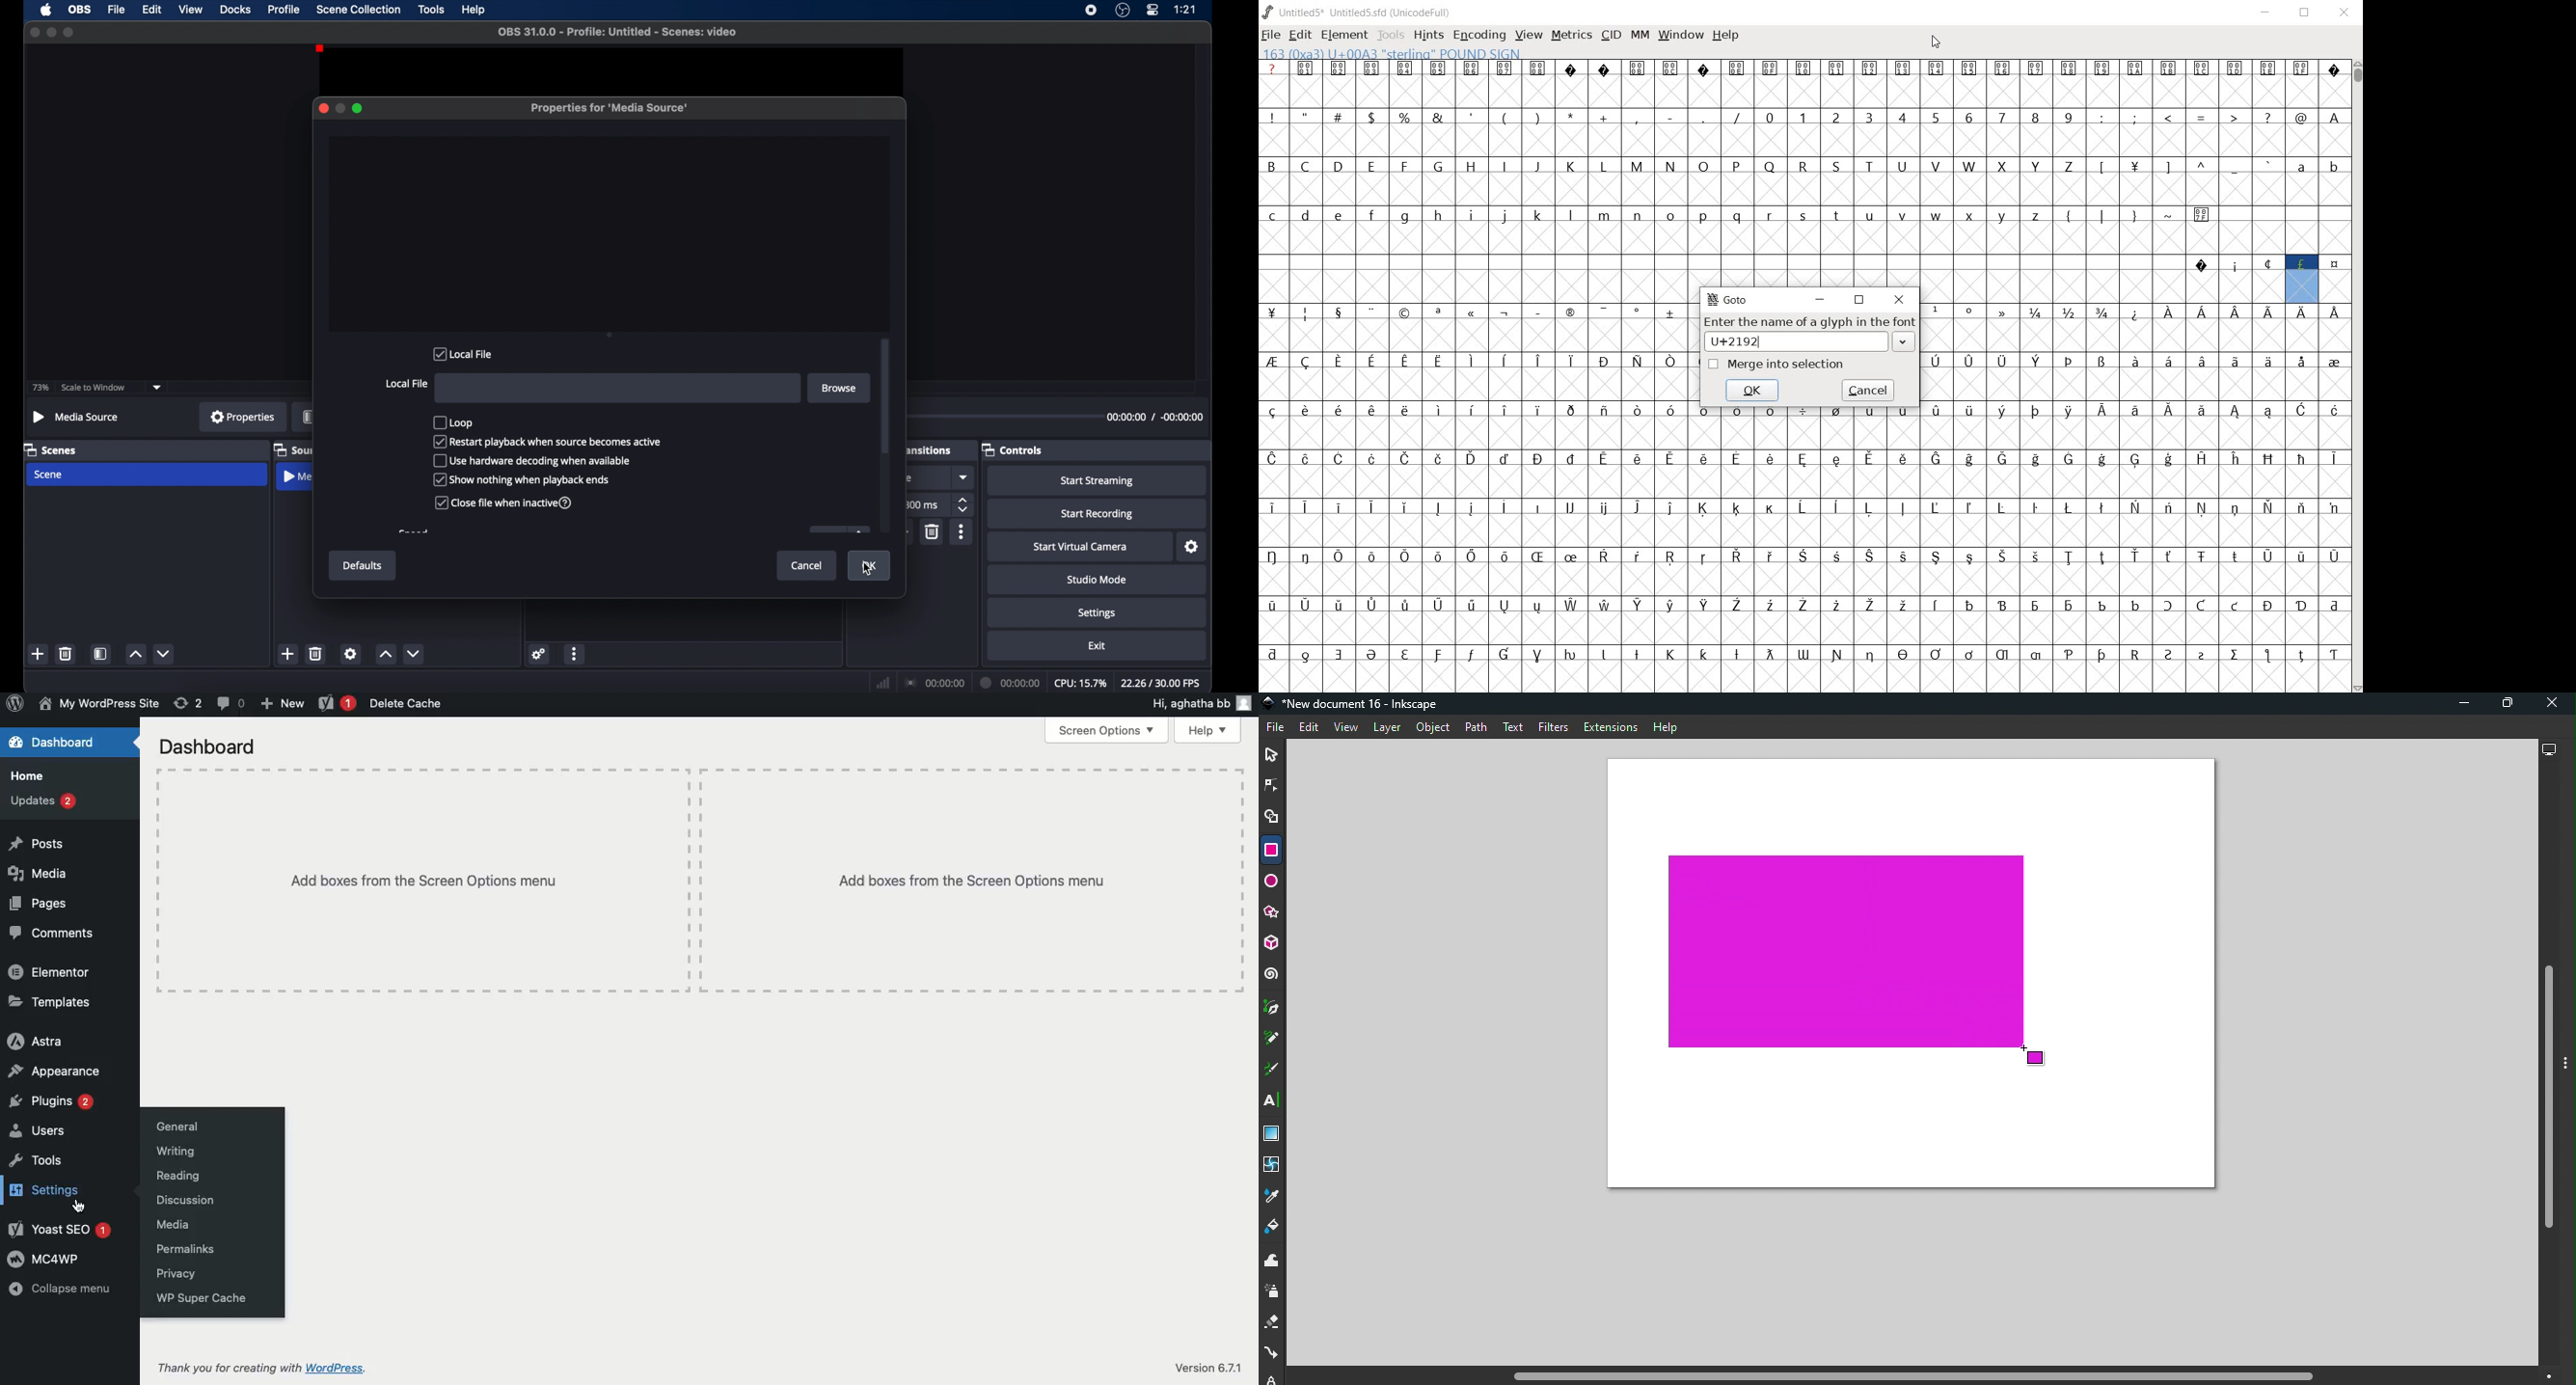  Describe the element at coordinates (359, 108) in the screenshot. I see `maximize` at that location.